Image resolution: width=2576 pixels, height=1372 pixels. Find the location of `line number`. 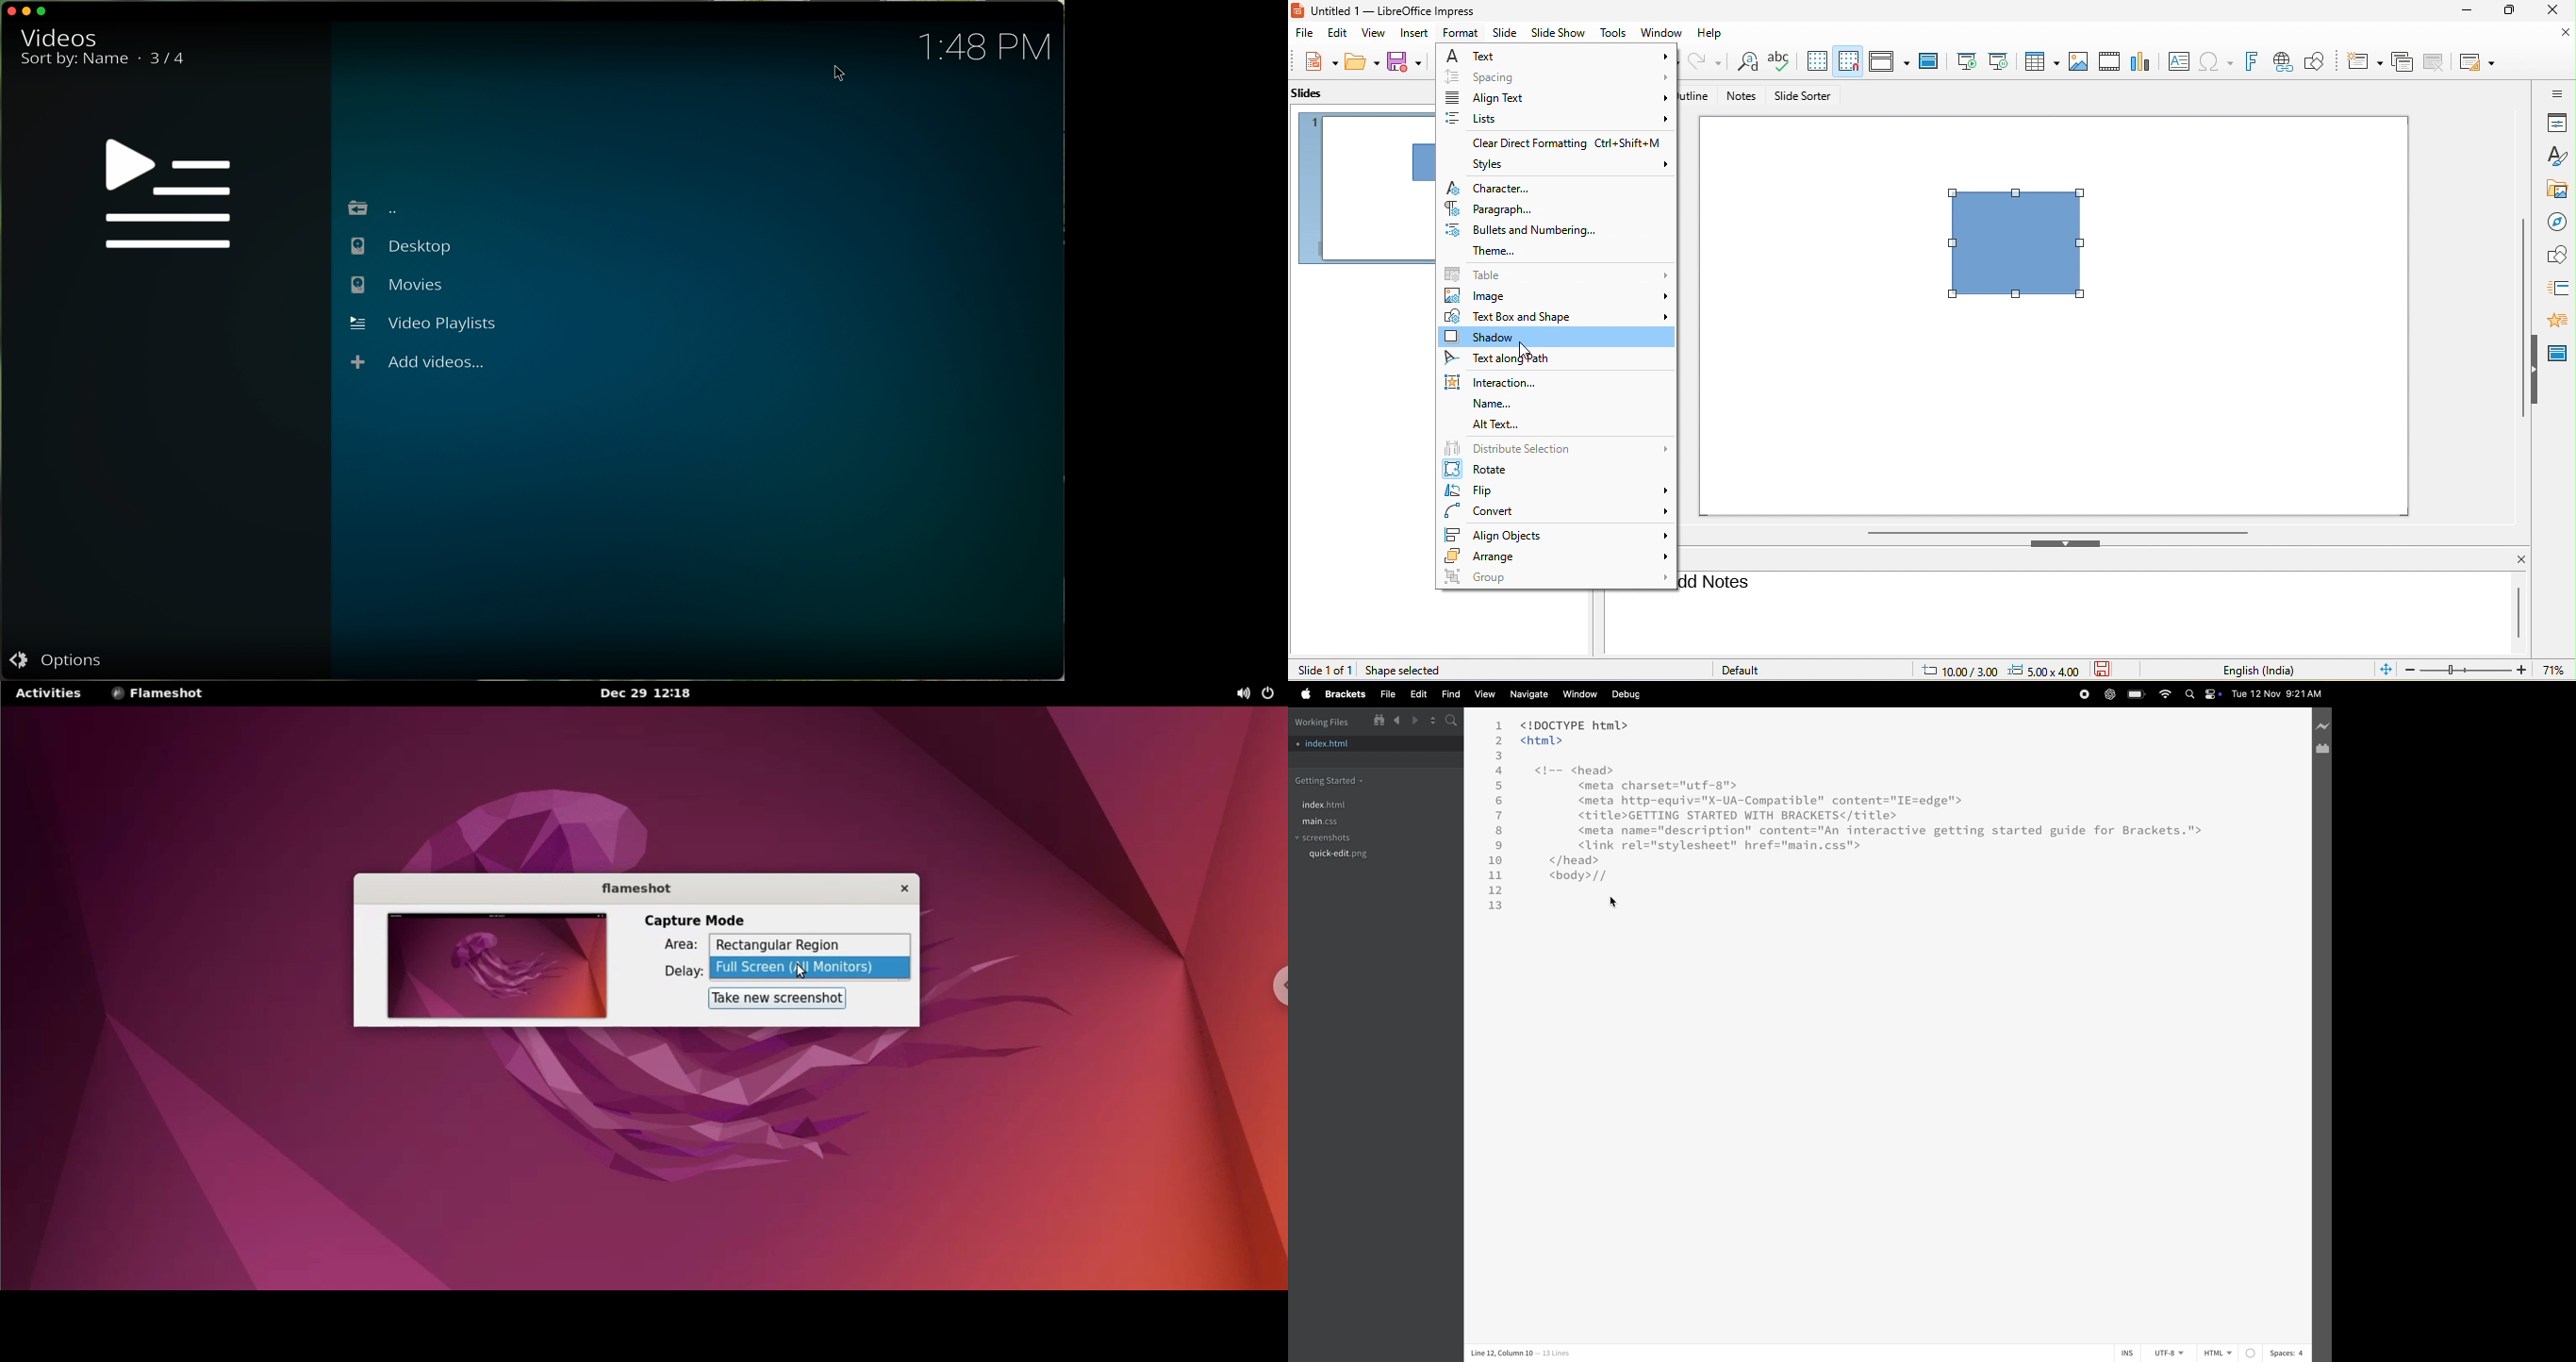

line number is located at coordinates (1494, 816).